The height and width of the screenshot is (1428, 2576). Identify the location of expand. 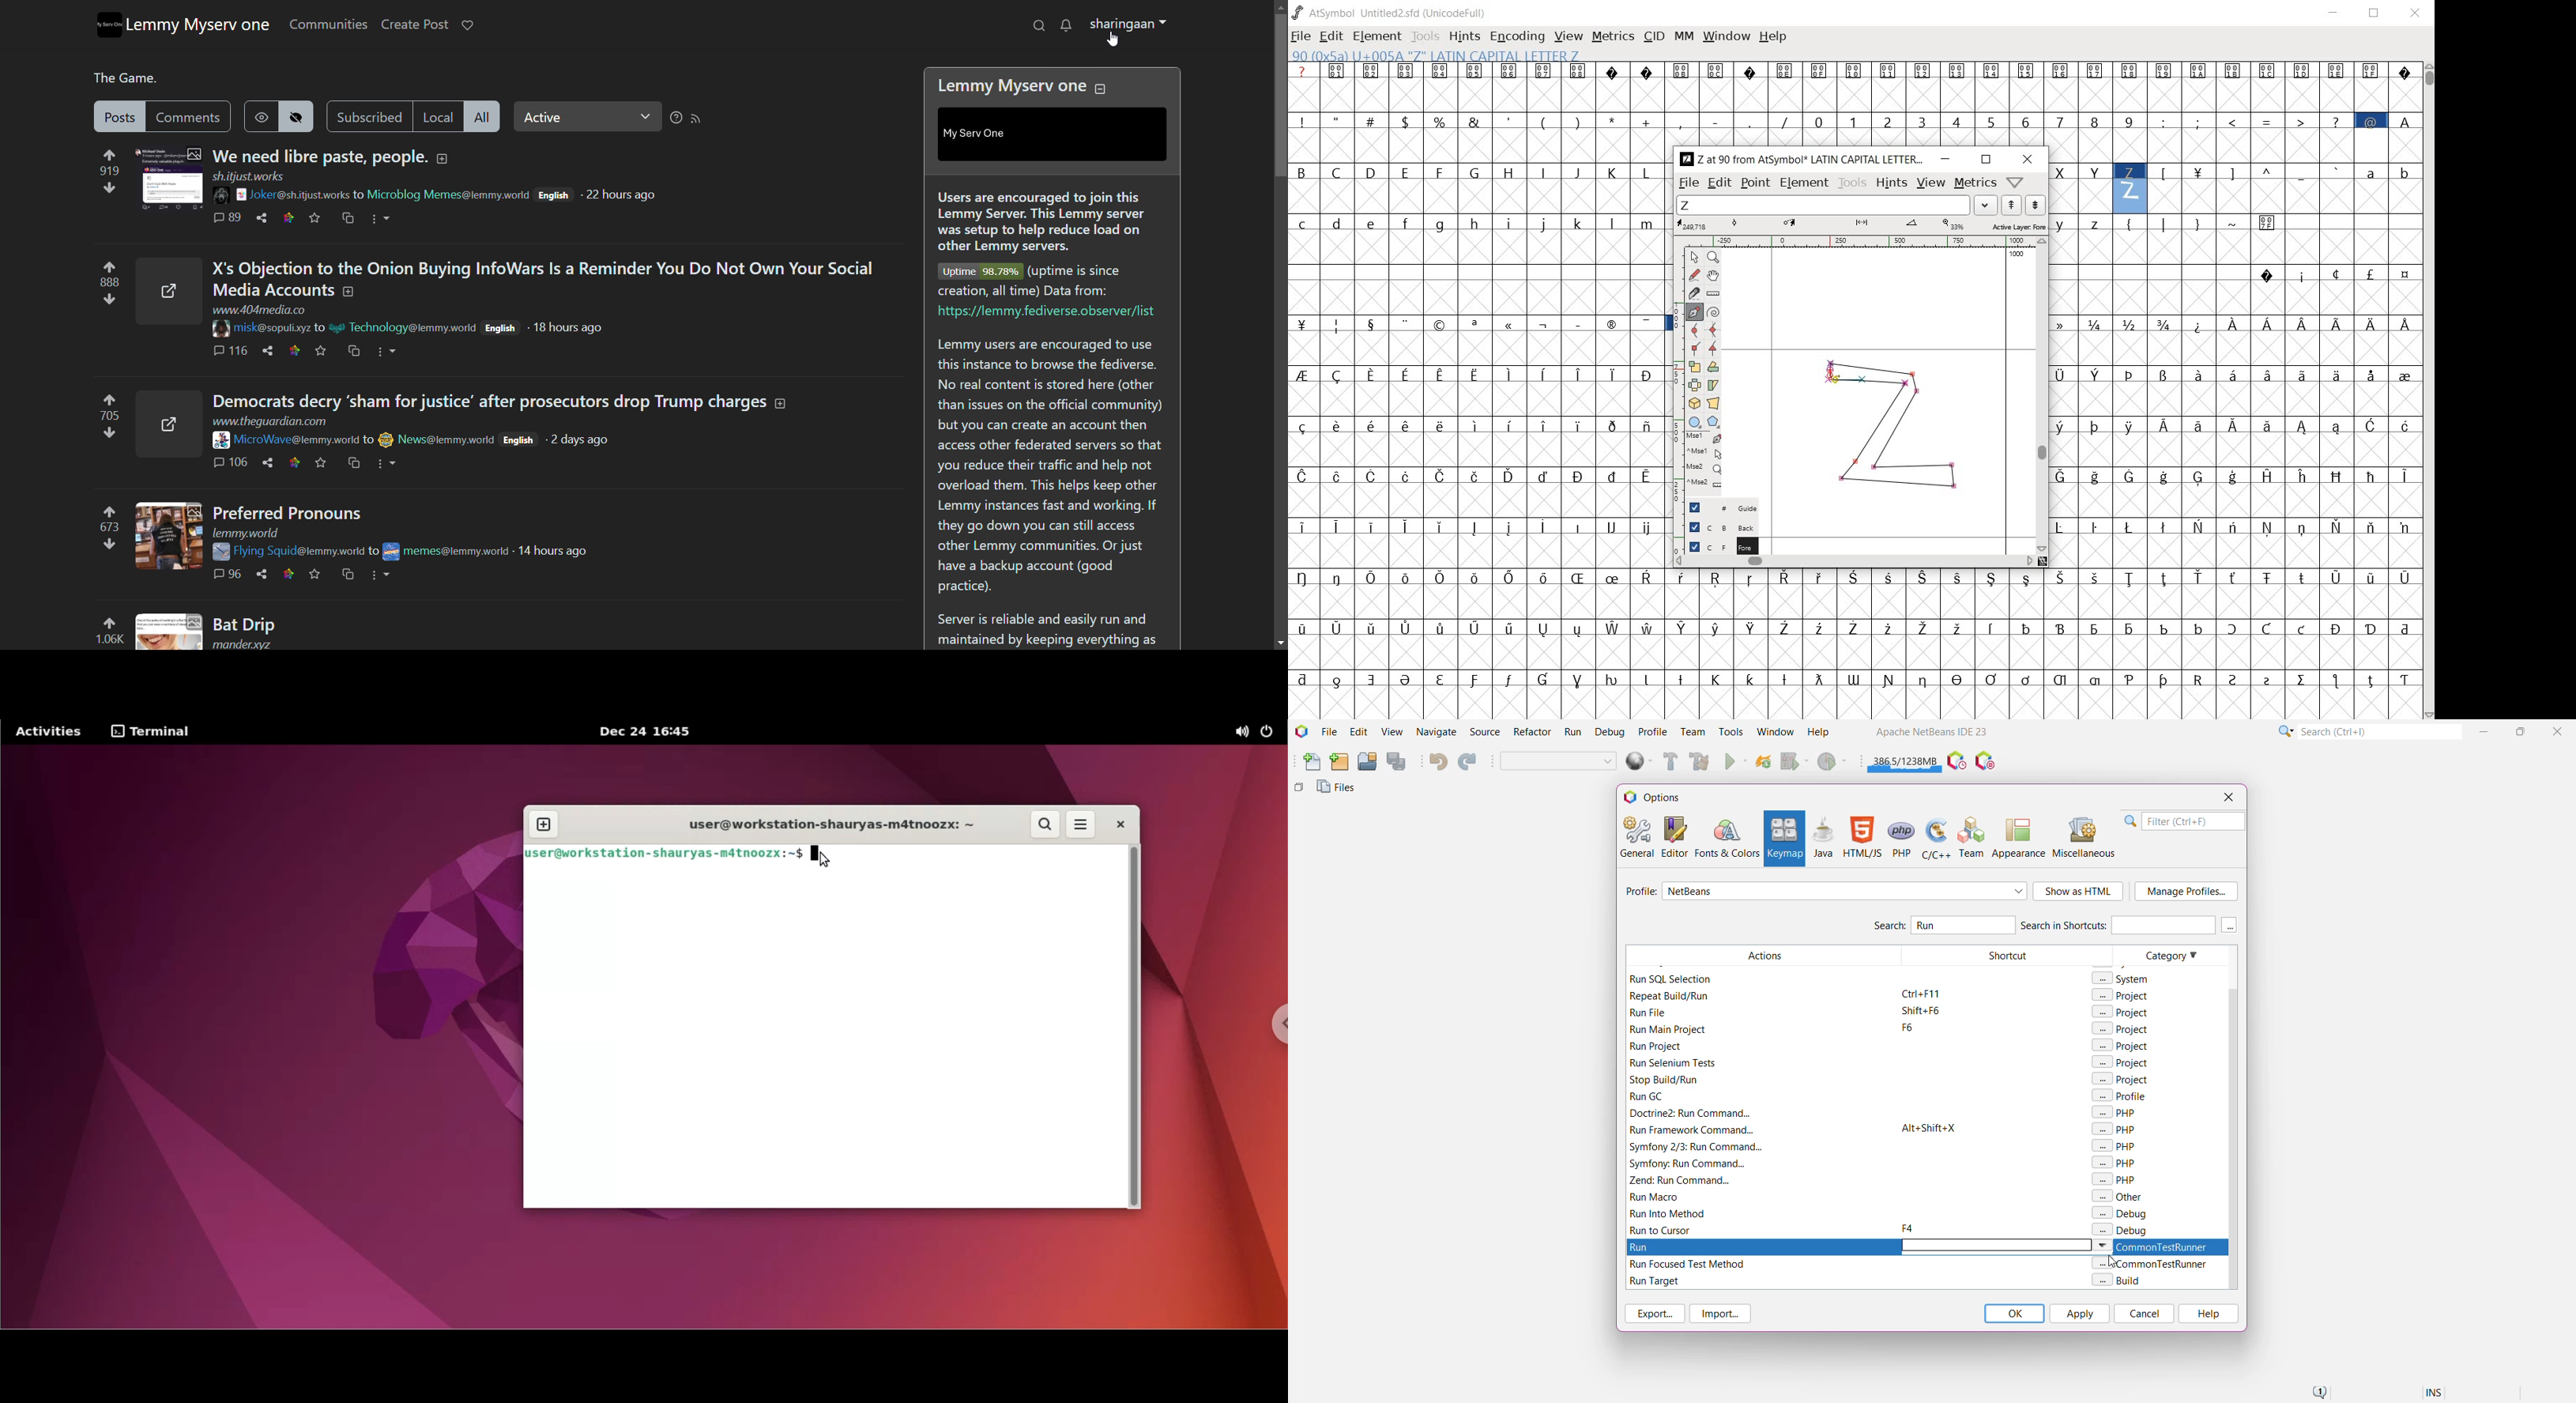
(441, 159).